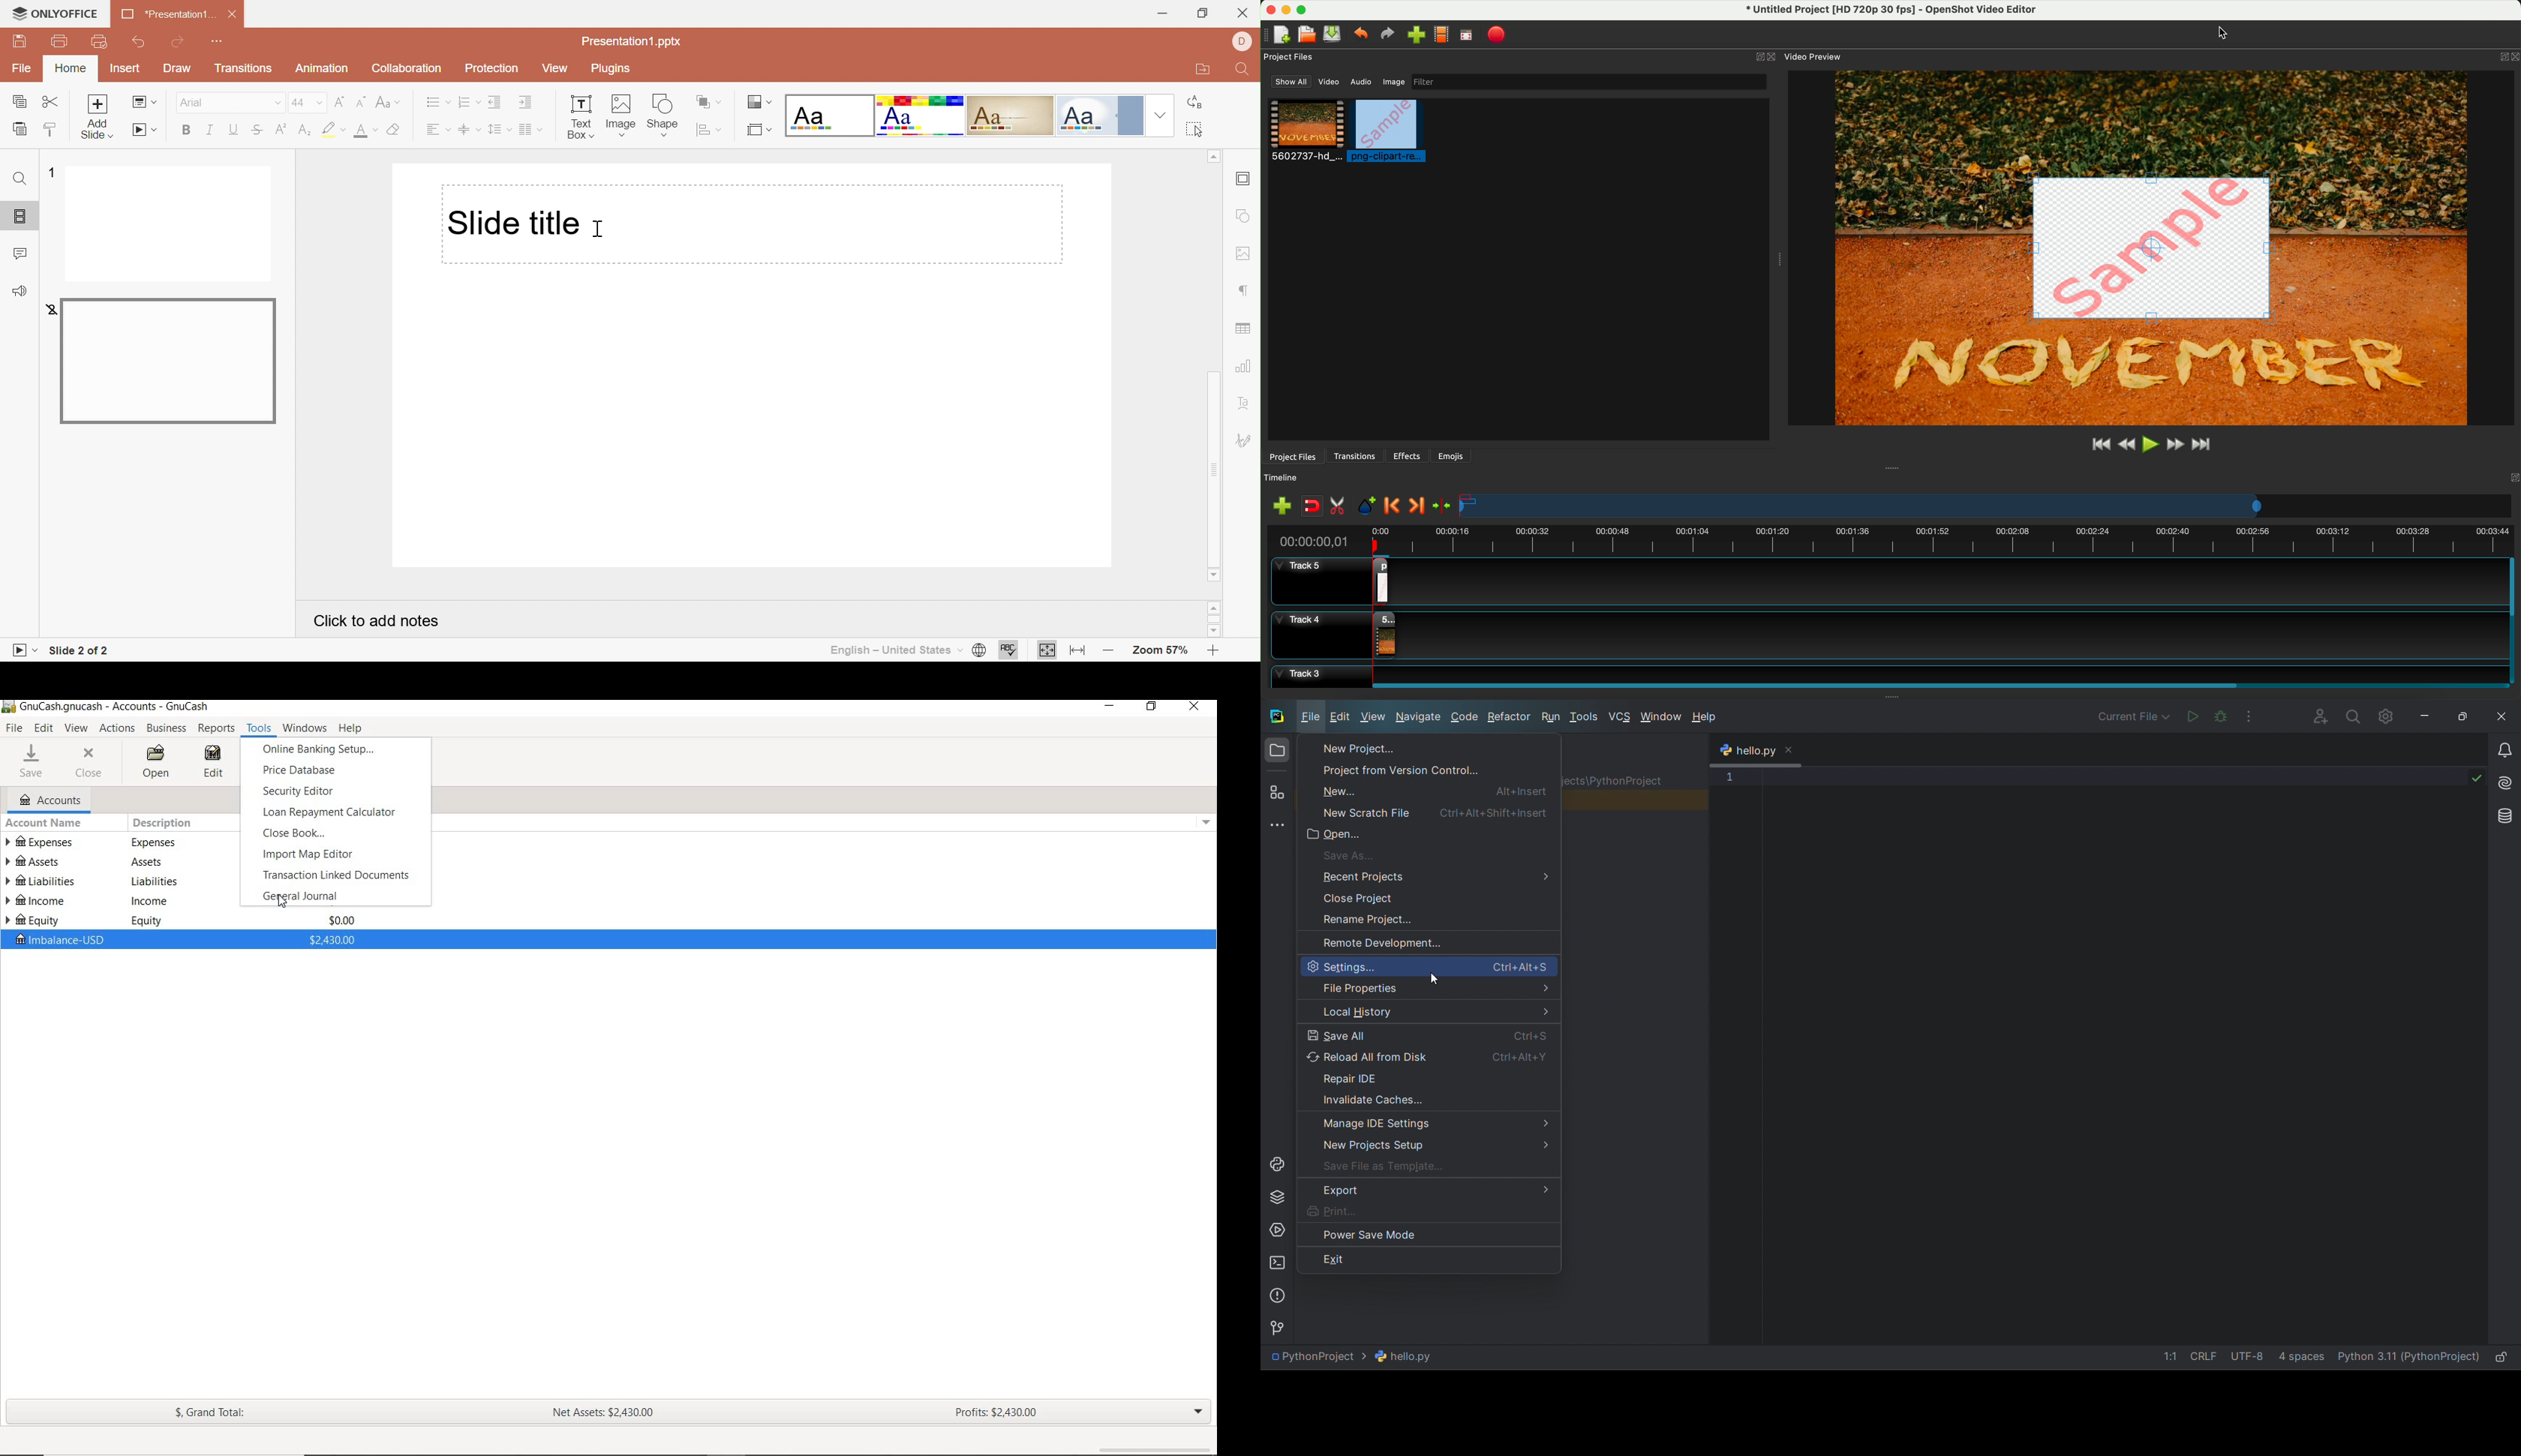 The width and height of the screenshot is (2548, 1456). What do you see at coordinates (1111, 709) in the screenshot?
I see `MINIMIZE` at bounding box center [1111, 709].